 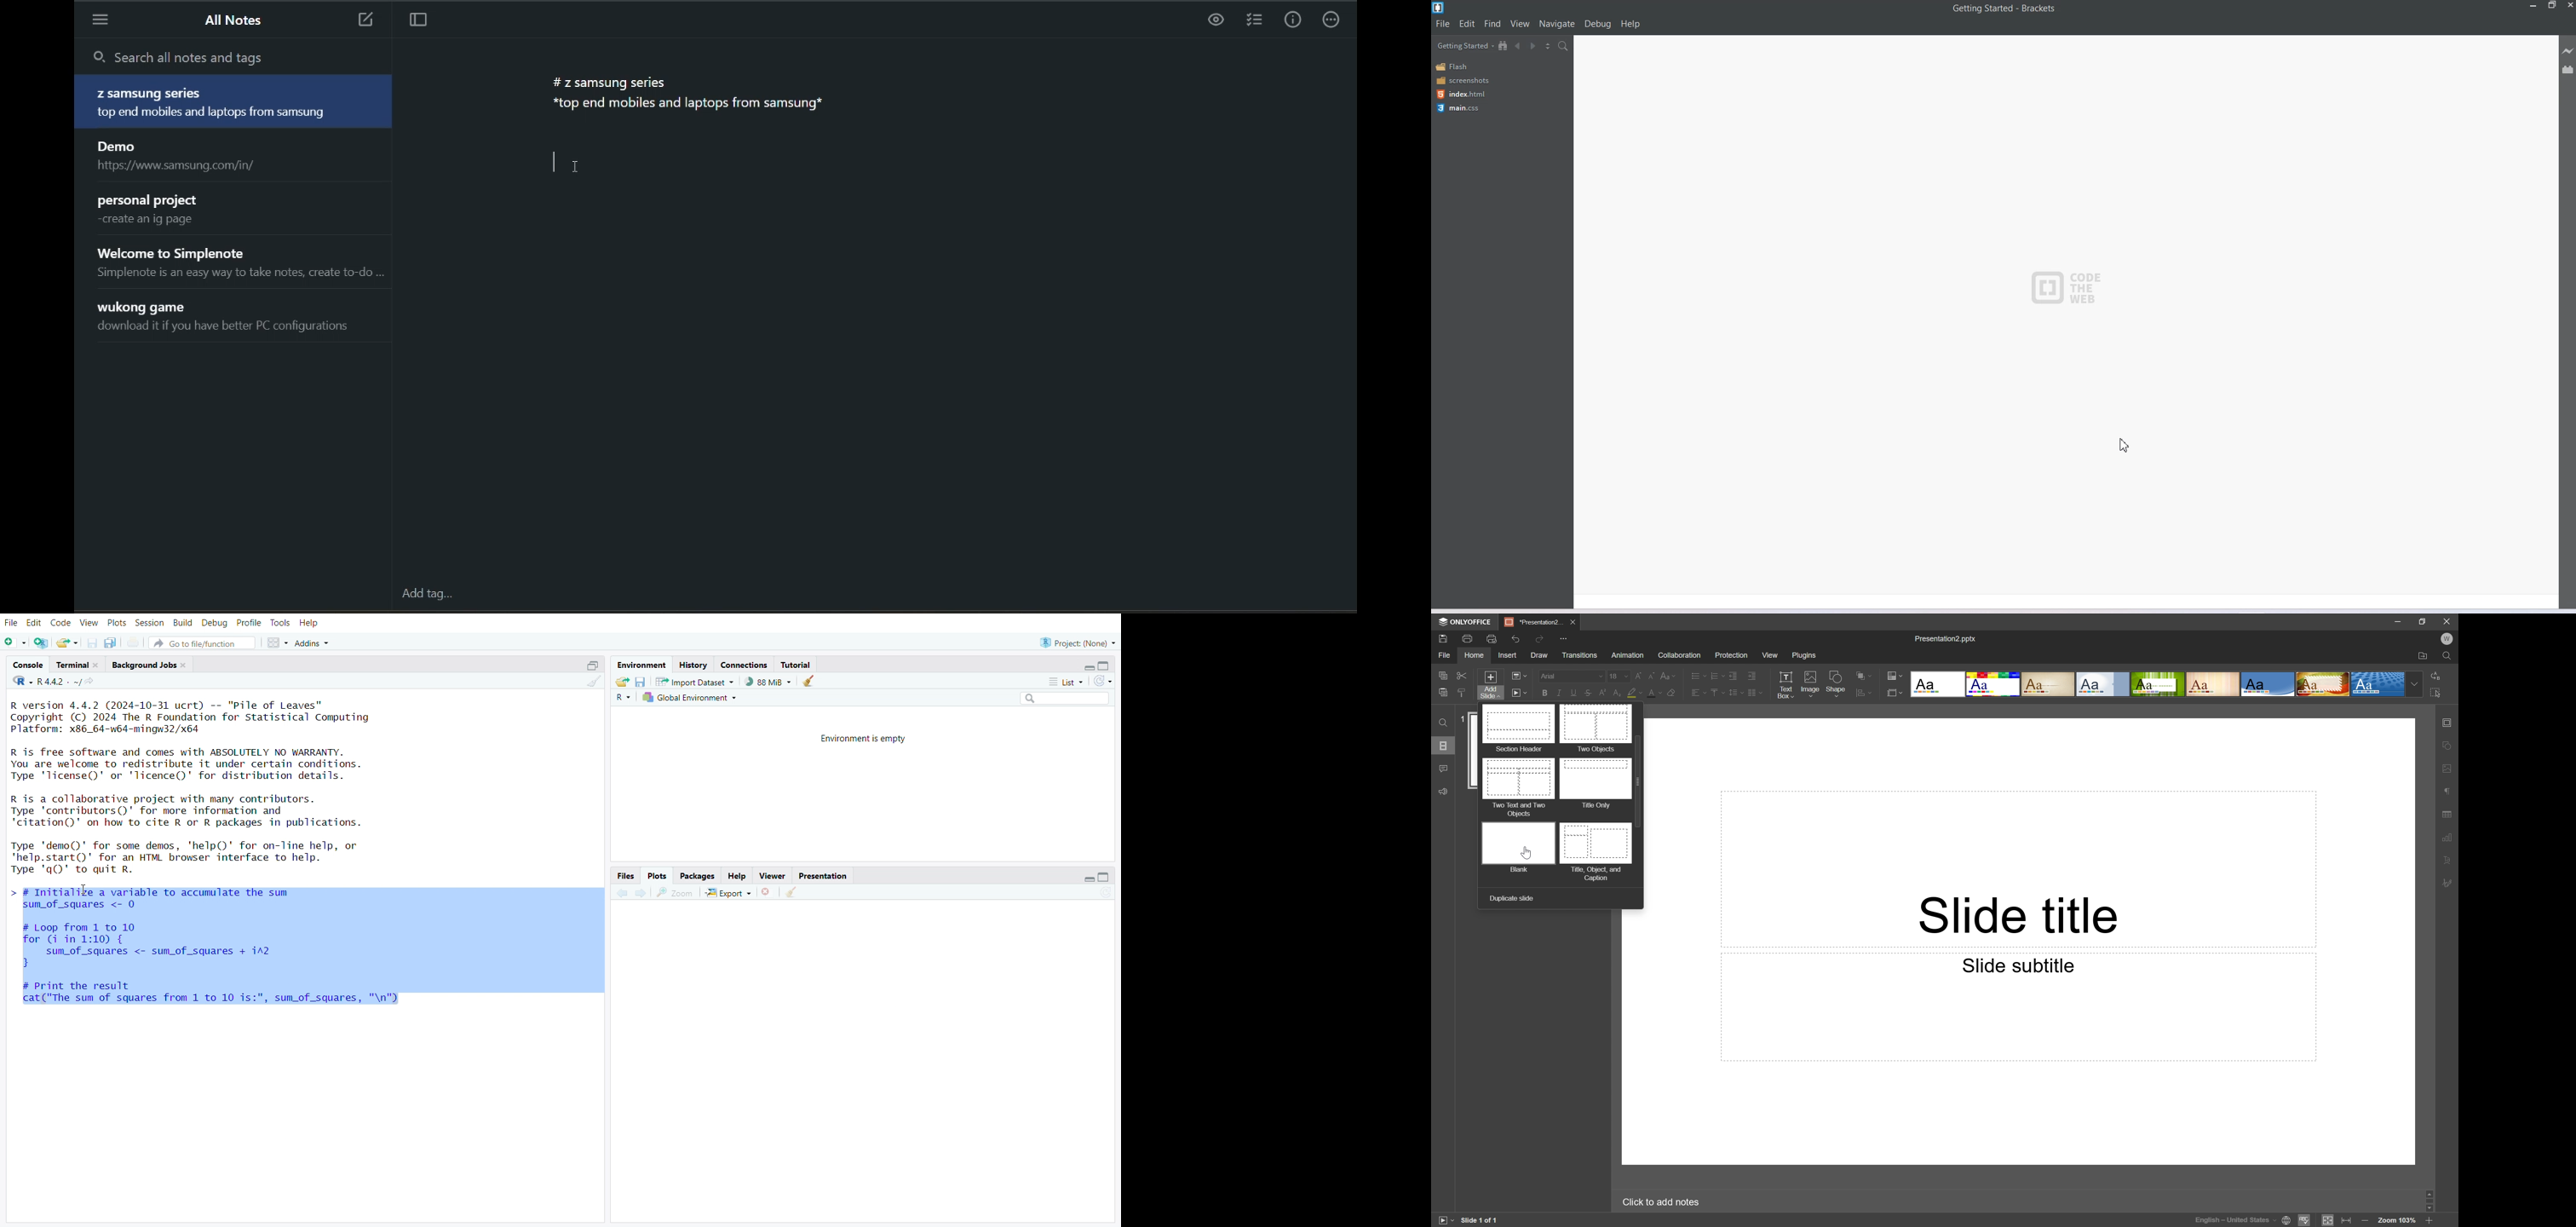 What do you see at coordinates (213, 624) in the screenshot?
I see `debug` at bounding box center [213, 624].